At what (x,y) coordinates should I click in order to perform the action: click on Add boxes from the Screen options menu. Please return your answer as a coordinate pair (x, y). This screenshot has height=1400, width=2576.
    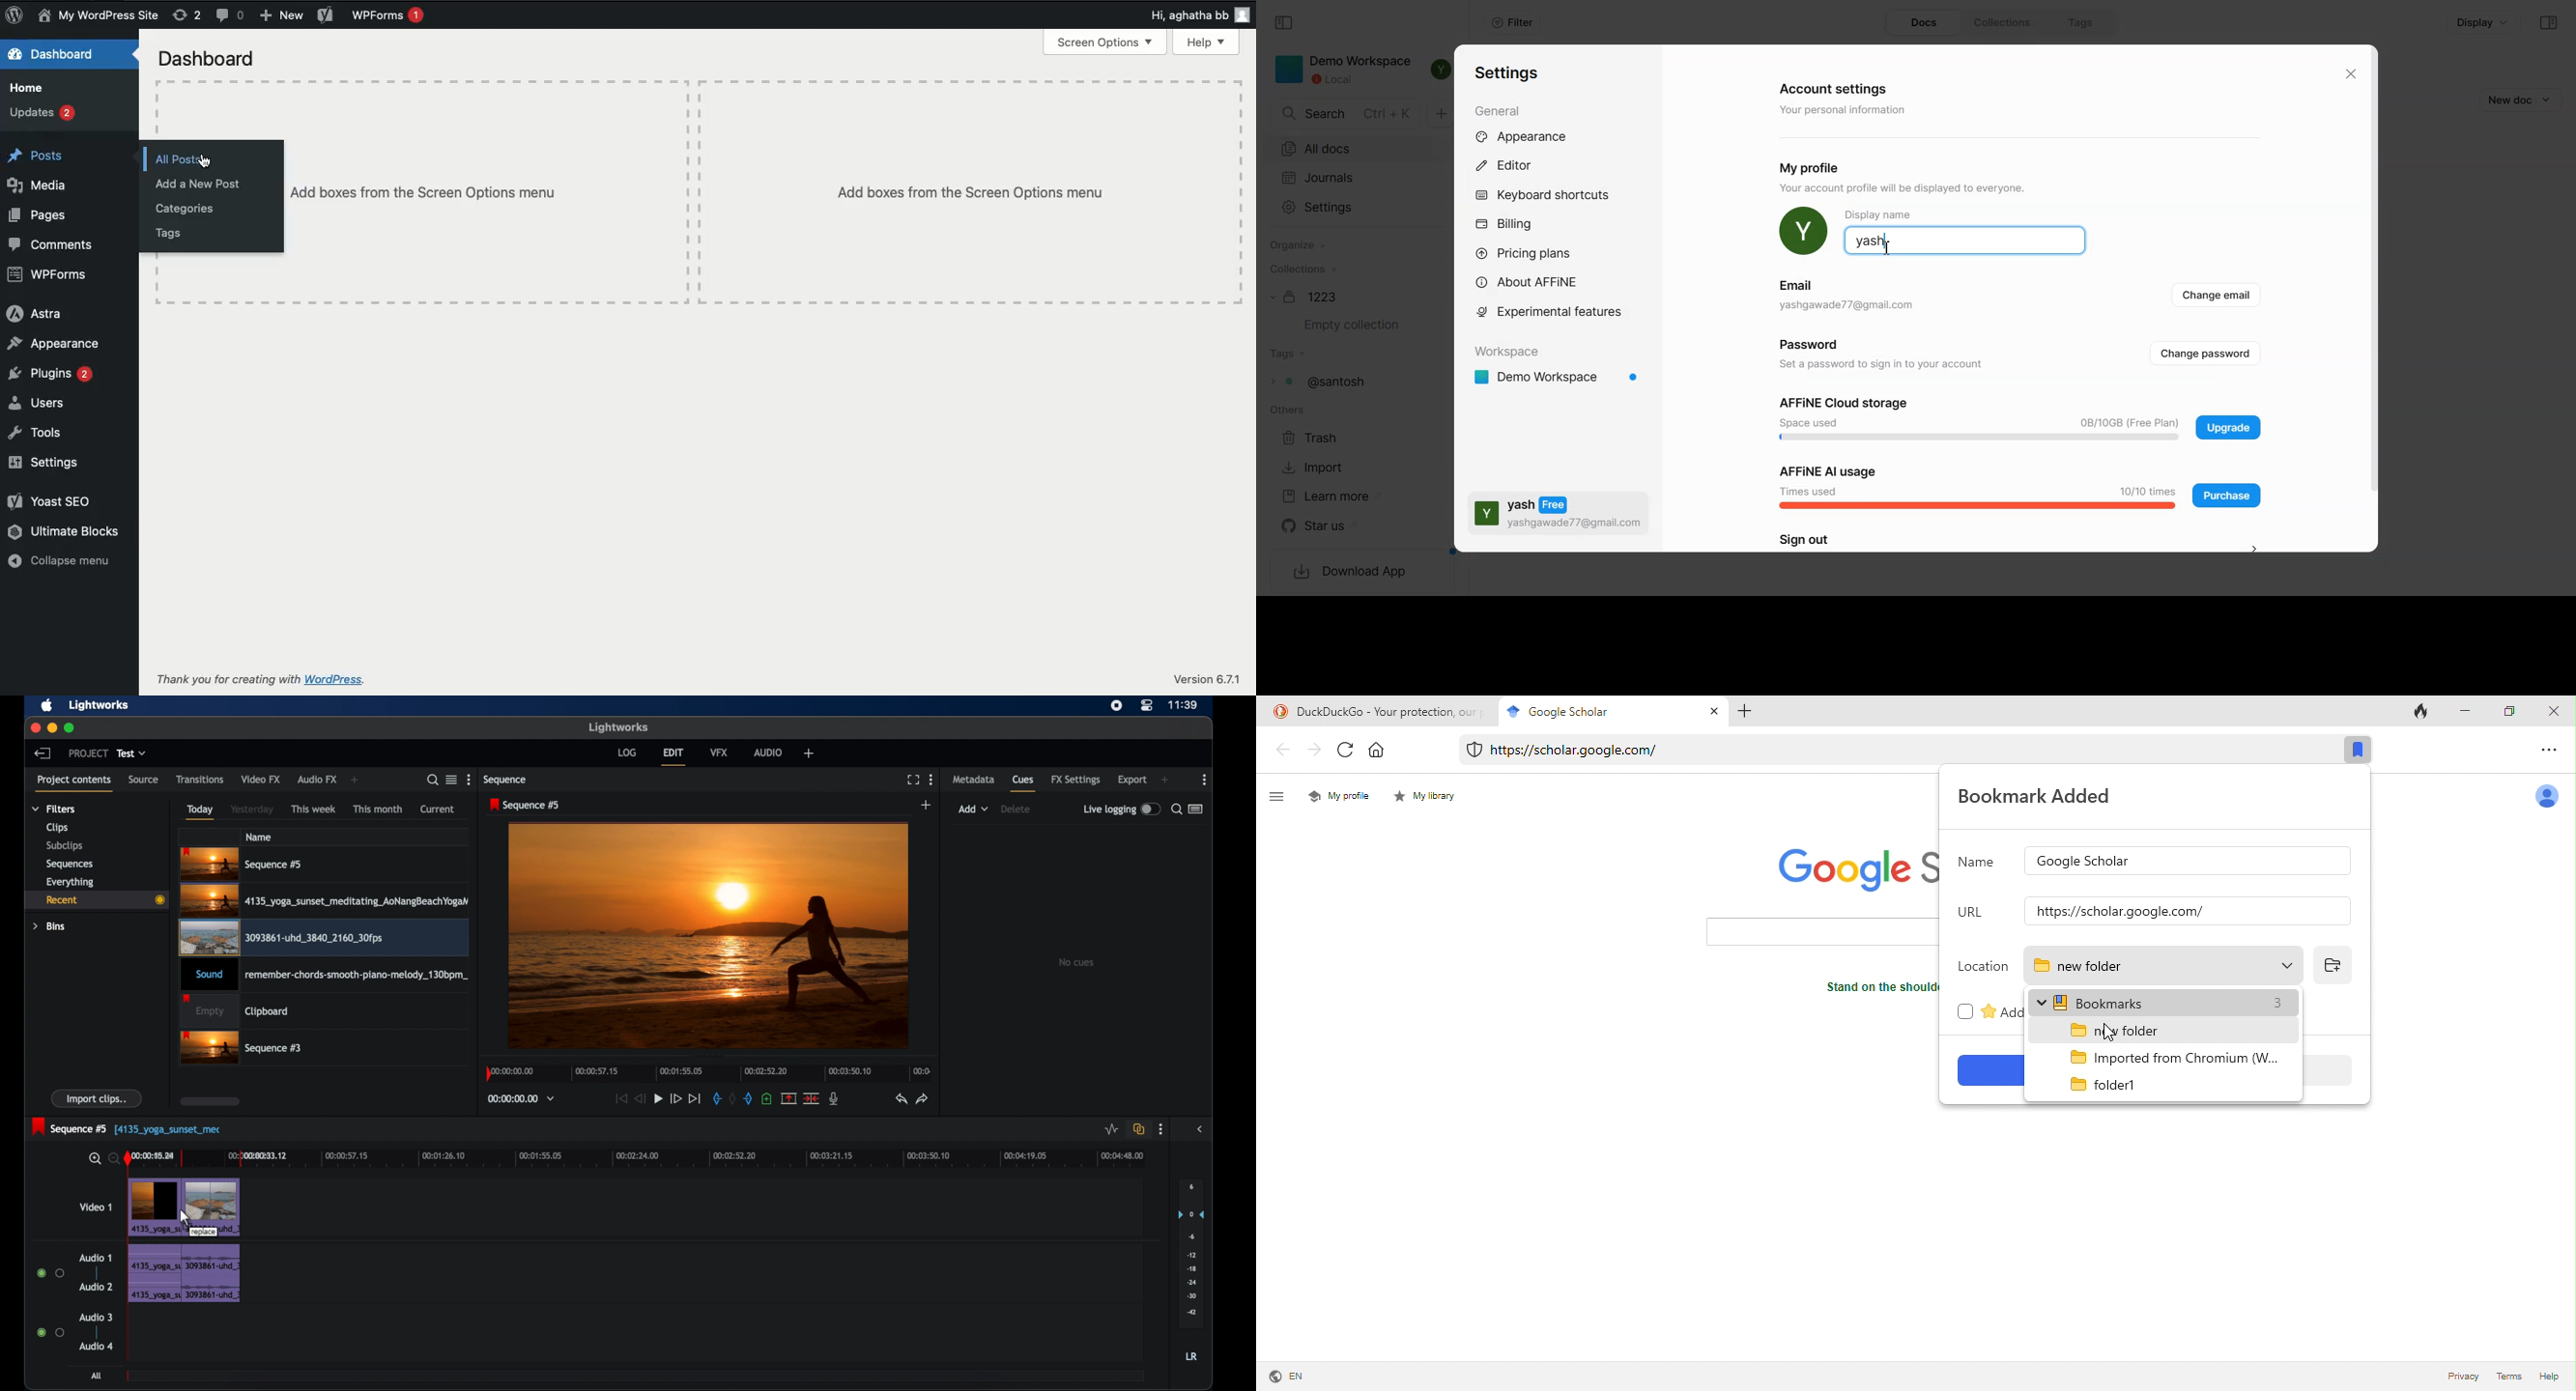
    Looking at the image, I should click on (422, 194).